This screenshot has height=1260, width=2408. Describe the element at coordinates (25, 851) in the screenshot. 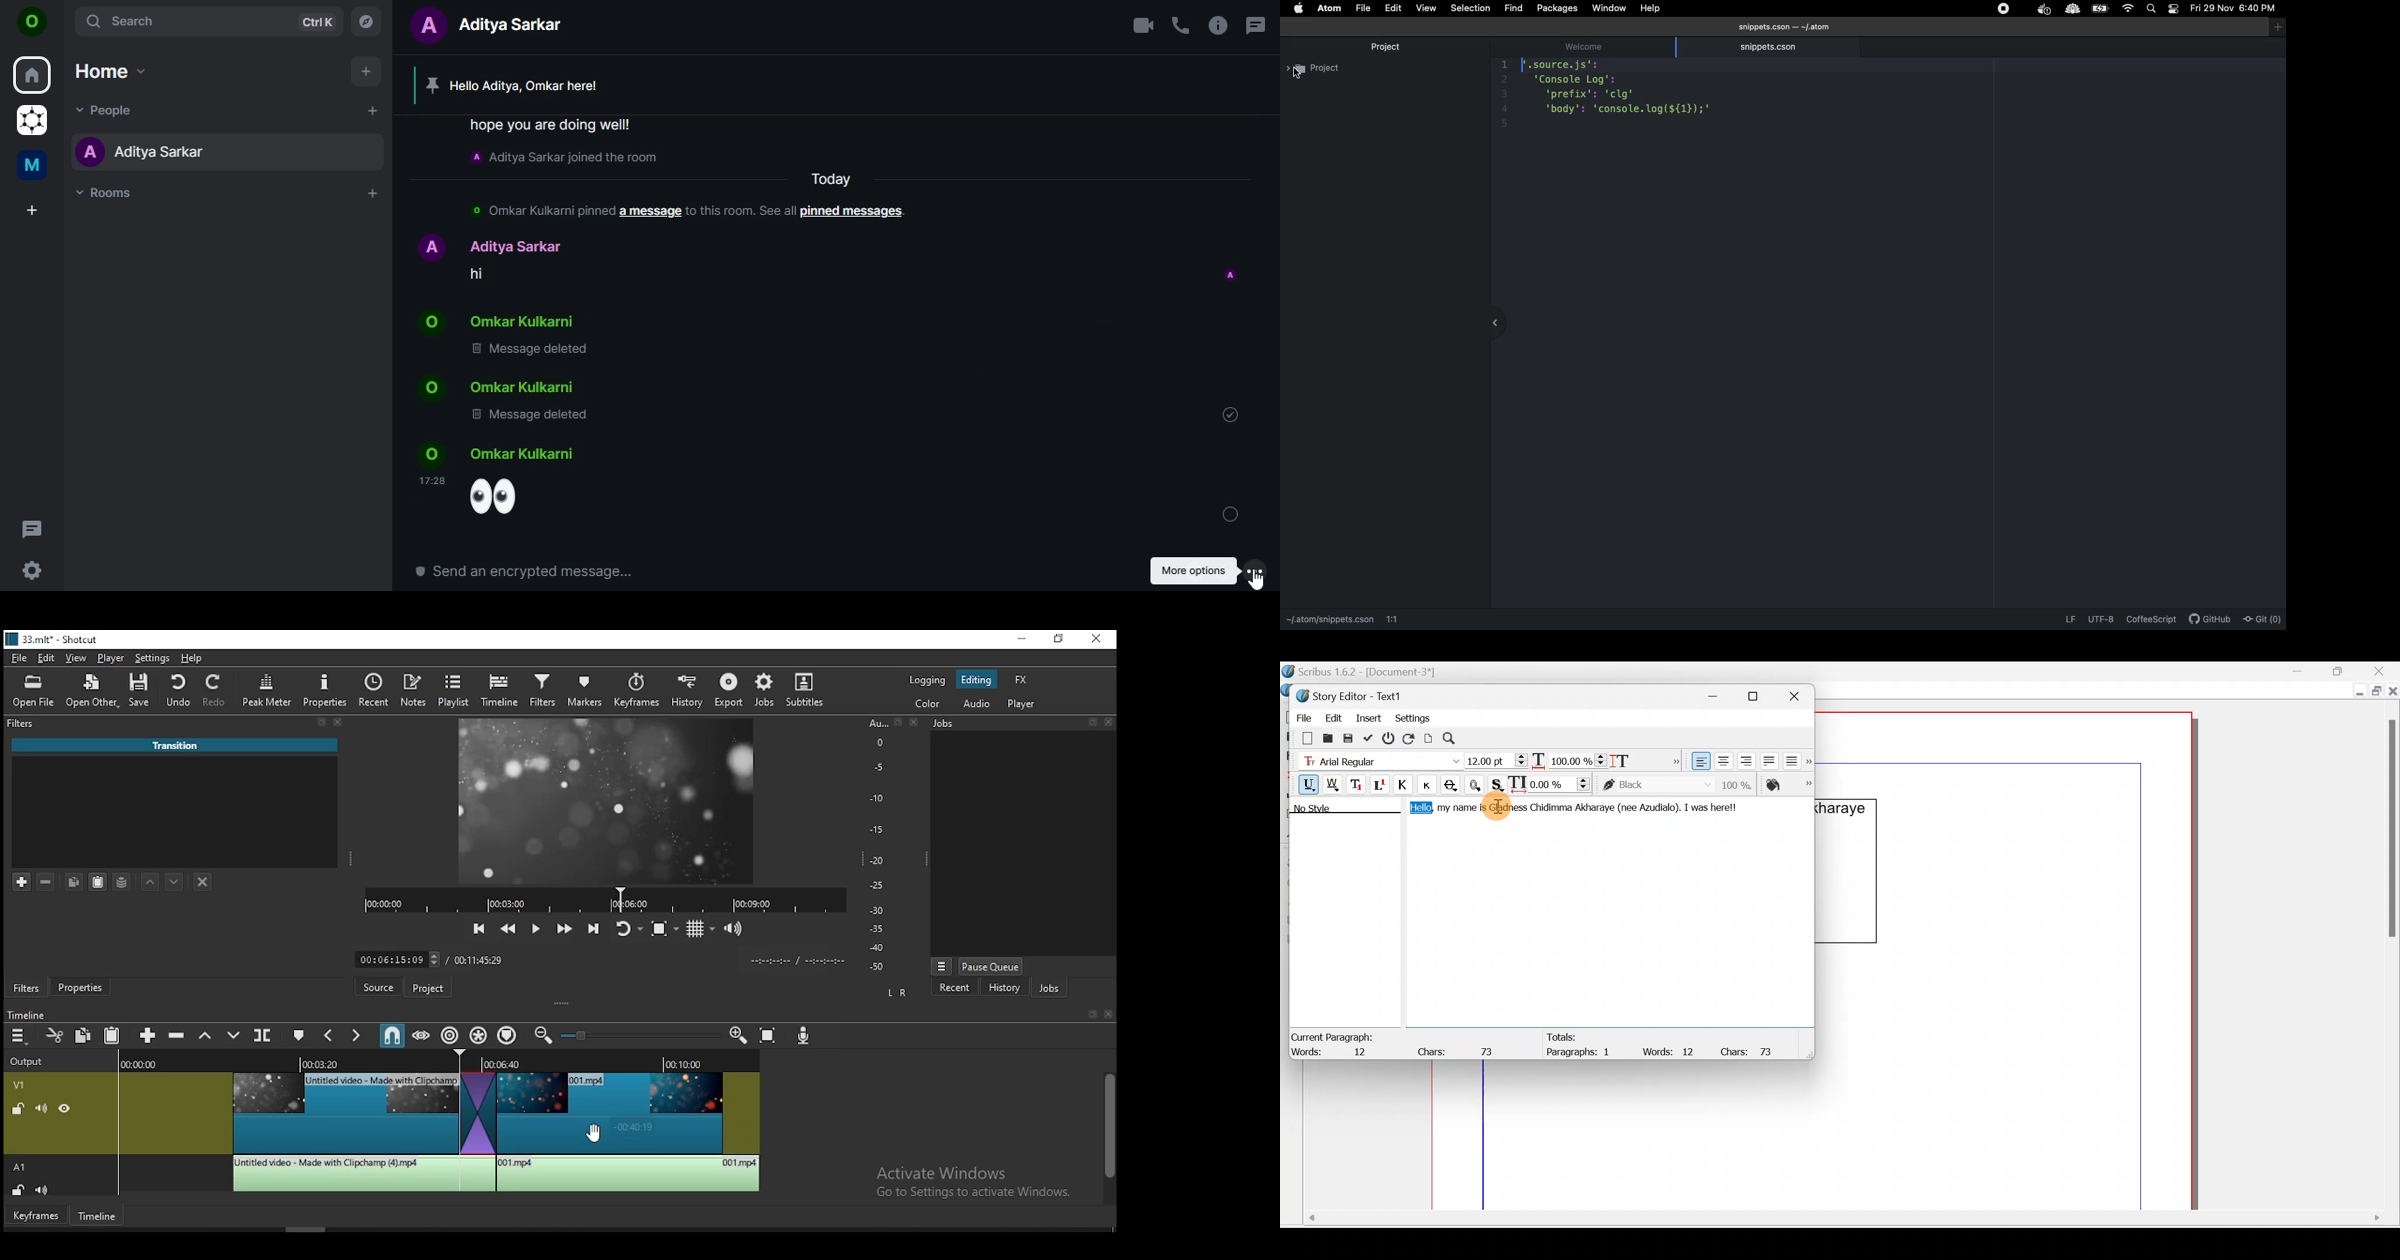

I see `A1` at that location.